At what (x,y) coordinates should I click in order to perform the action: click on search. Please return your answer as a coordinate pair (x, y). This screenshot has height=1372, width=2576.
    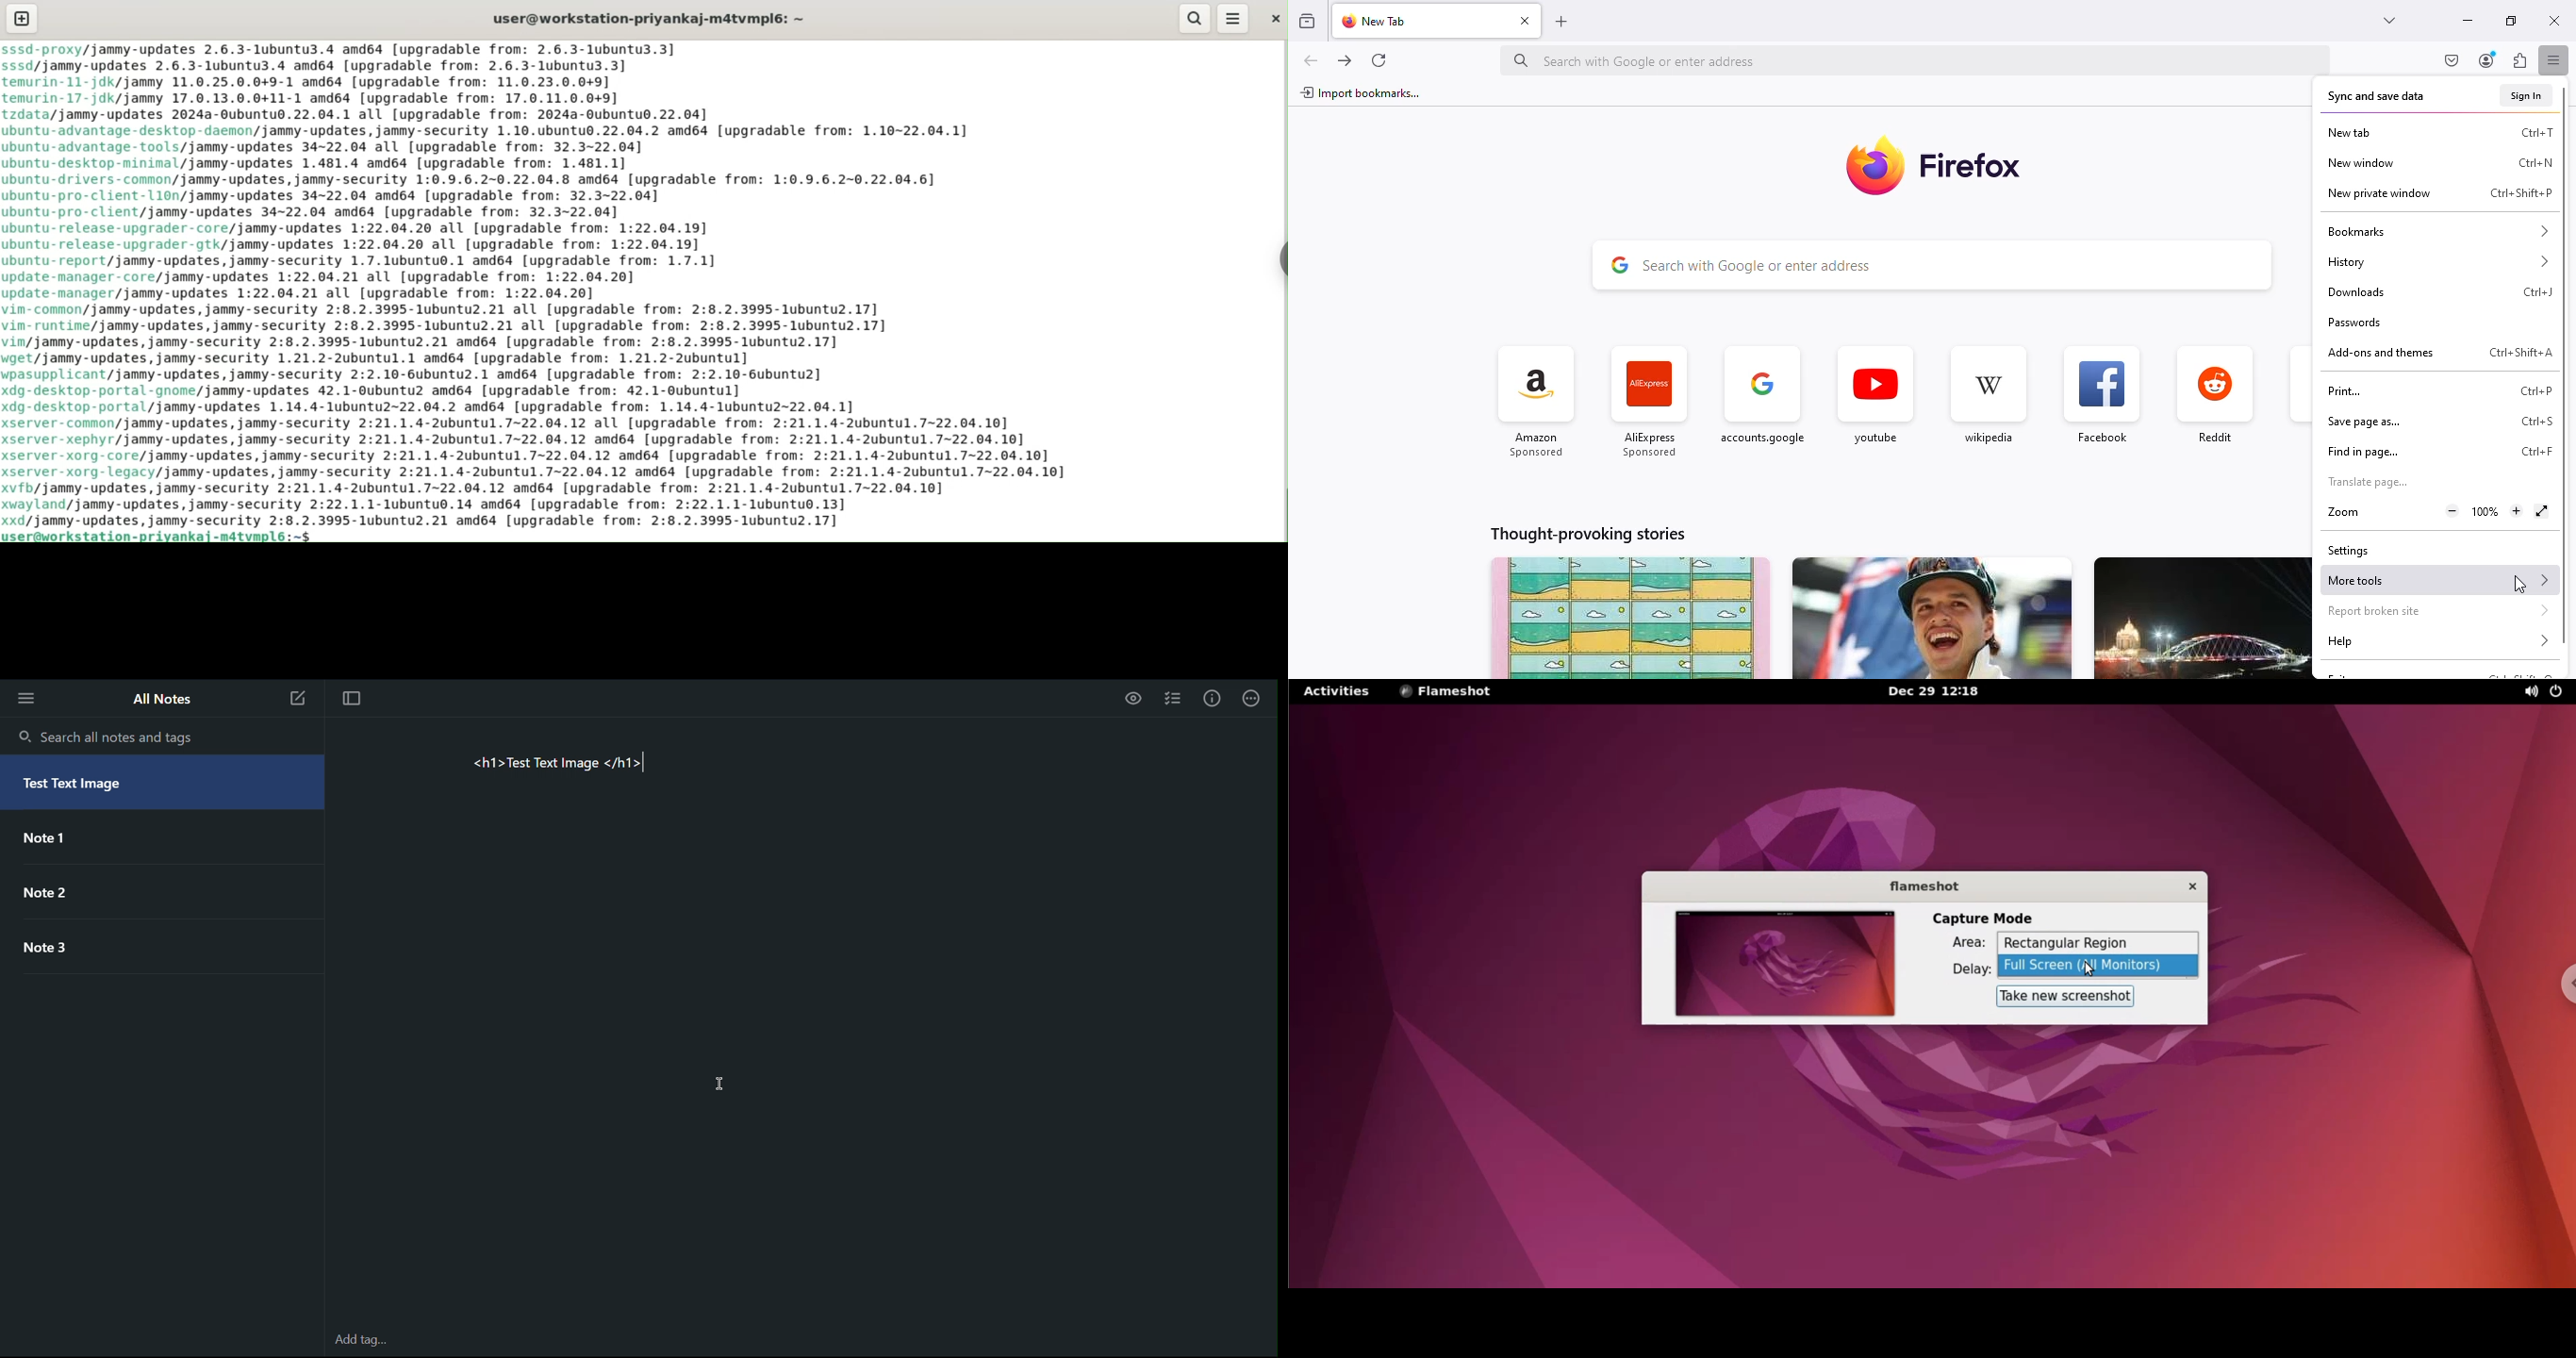
    Looking at the image, I should click on (1916, 59).